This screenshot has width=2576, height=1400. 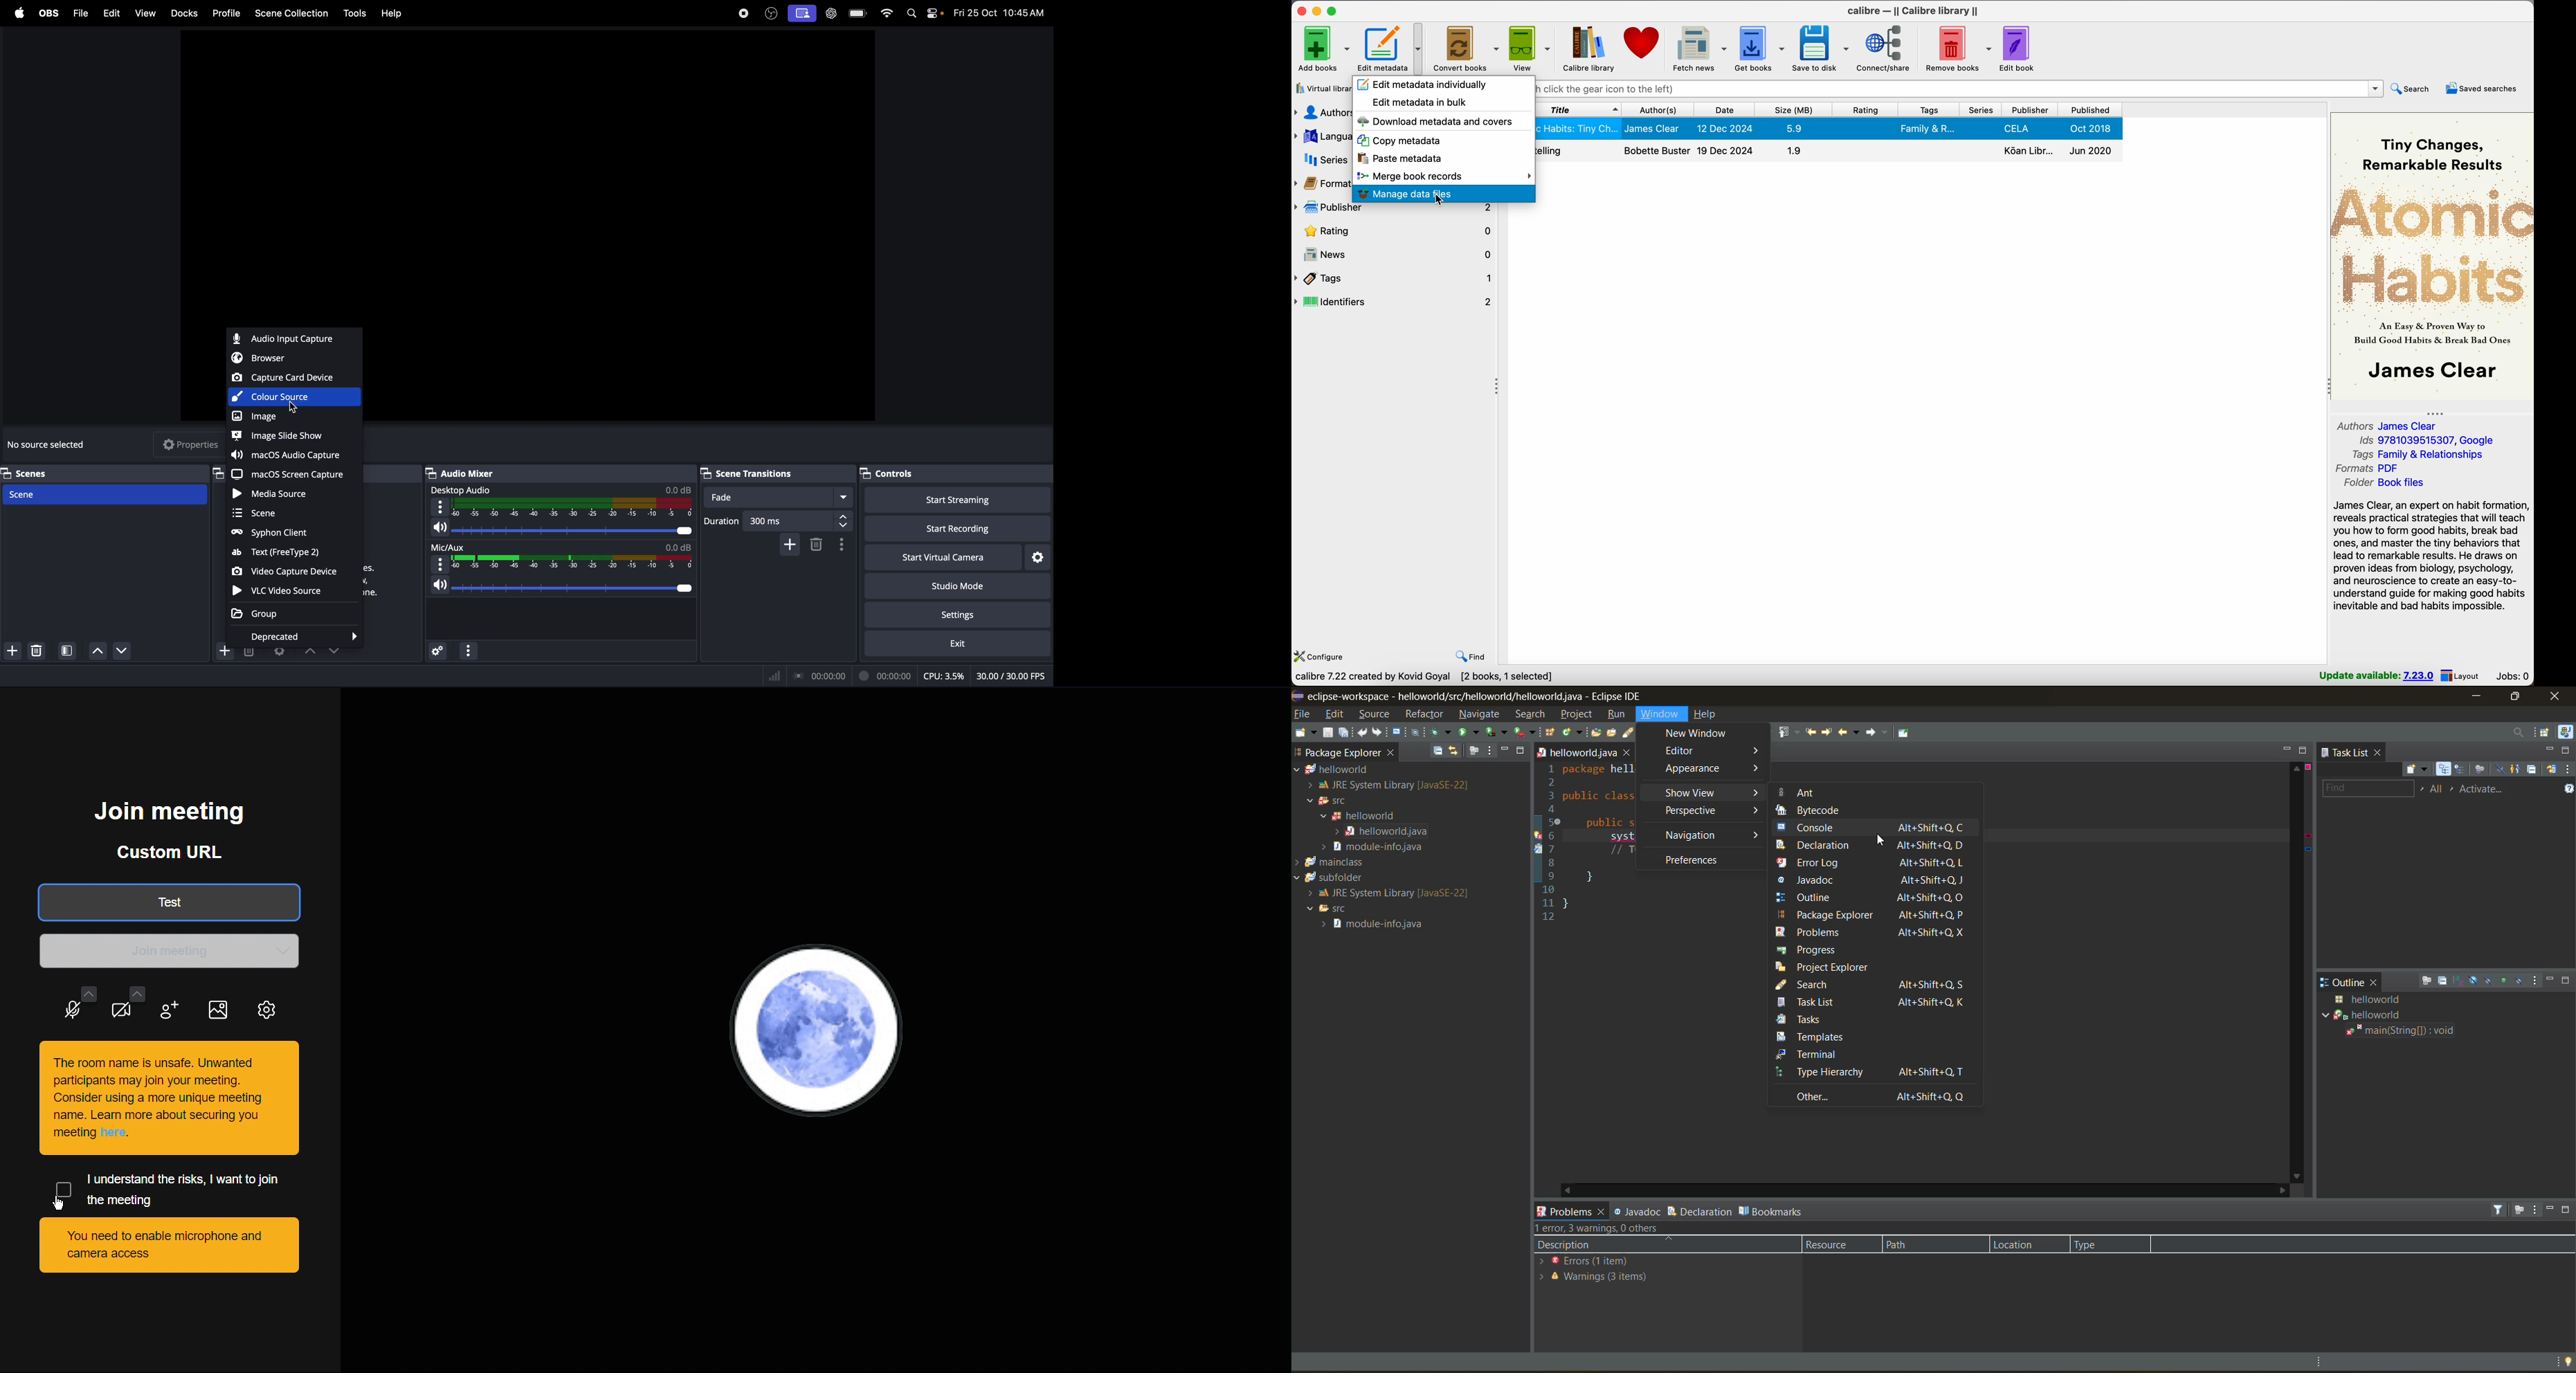 I want to click on db, so click(x=677, y=489).